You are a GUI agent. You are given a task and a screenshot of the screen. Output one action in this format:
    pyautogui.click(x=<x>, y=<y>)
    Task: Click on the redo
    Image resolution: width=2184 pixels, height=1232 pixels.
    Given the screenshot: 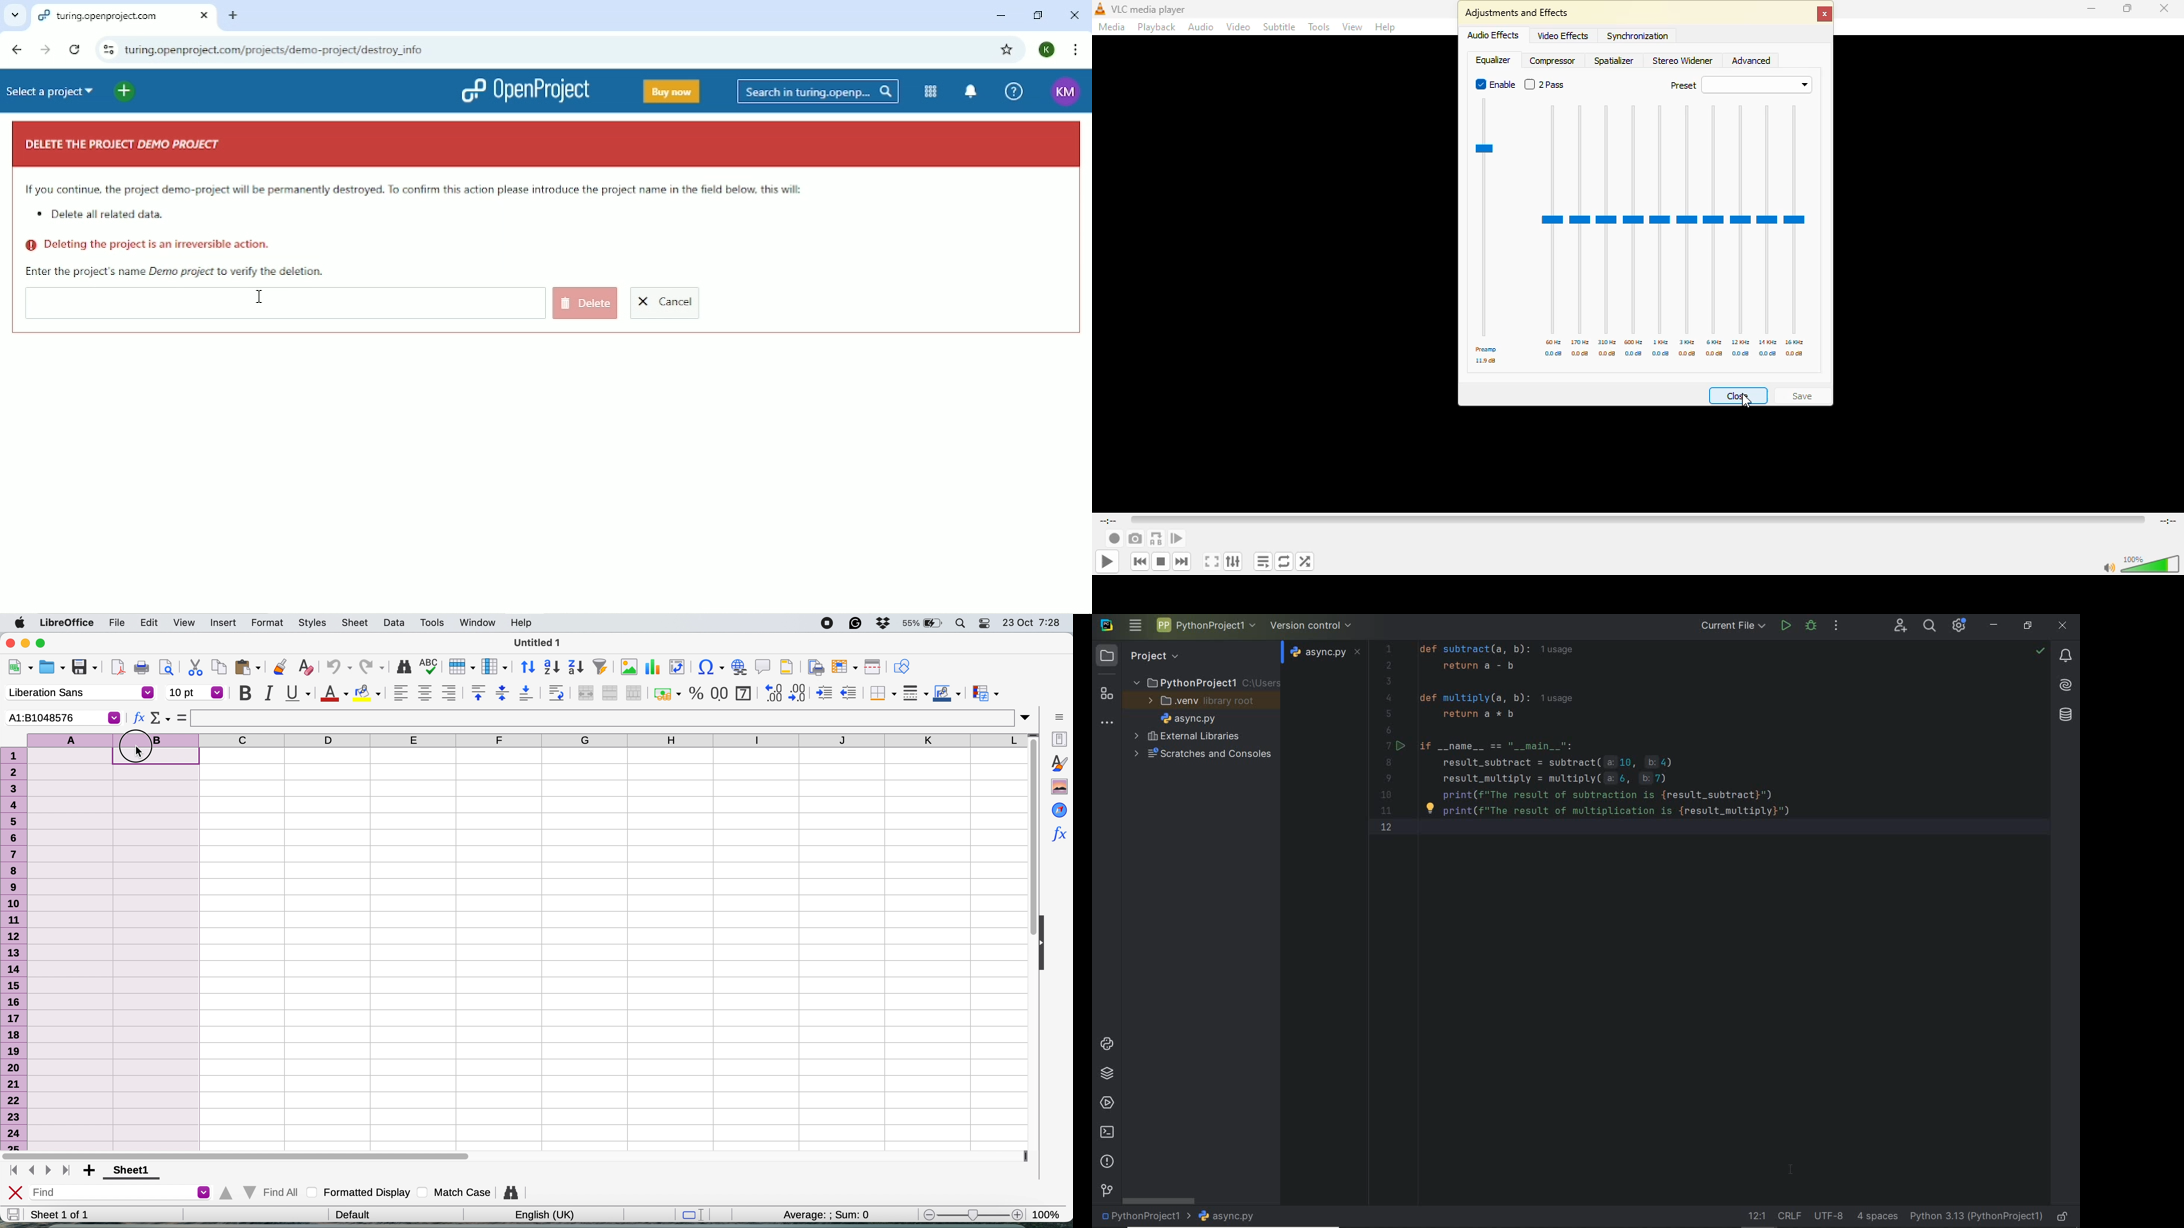 What is the action you would take?
    pyautogui.click(x=372, y=666)
    